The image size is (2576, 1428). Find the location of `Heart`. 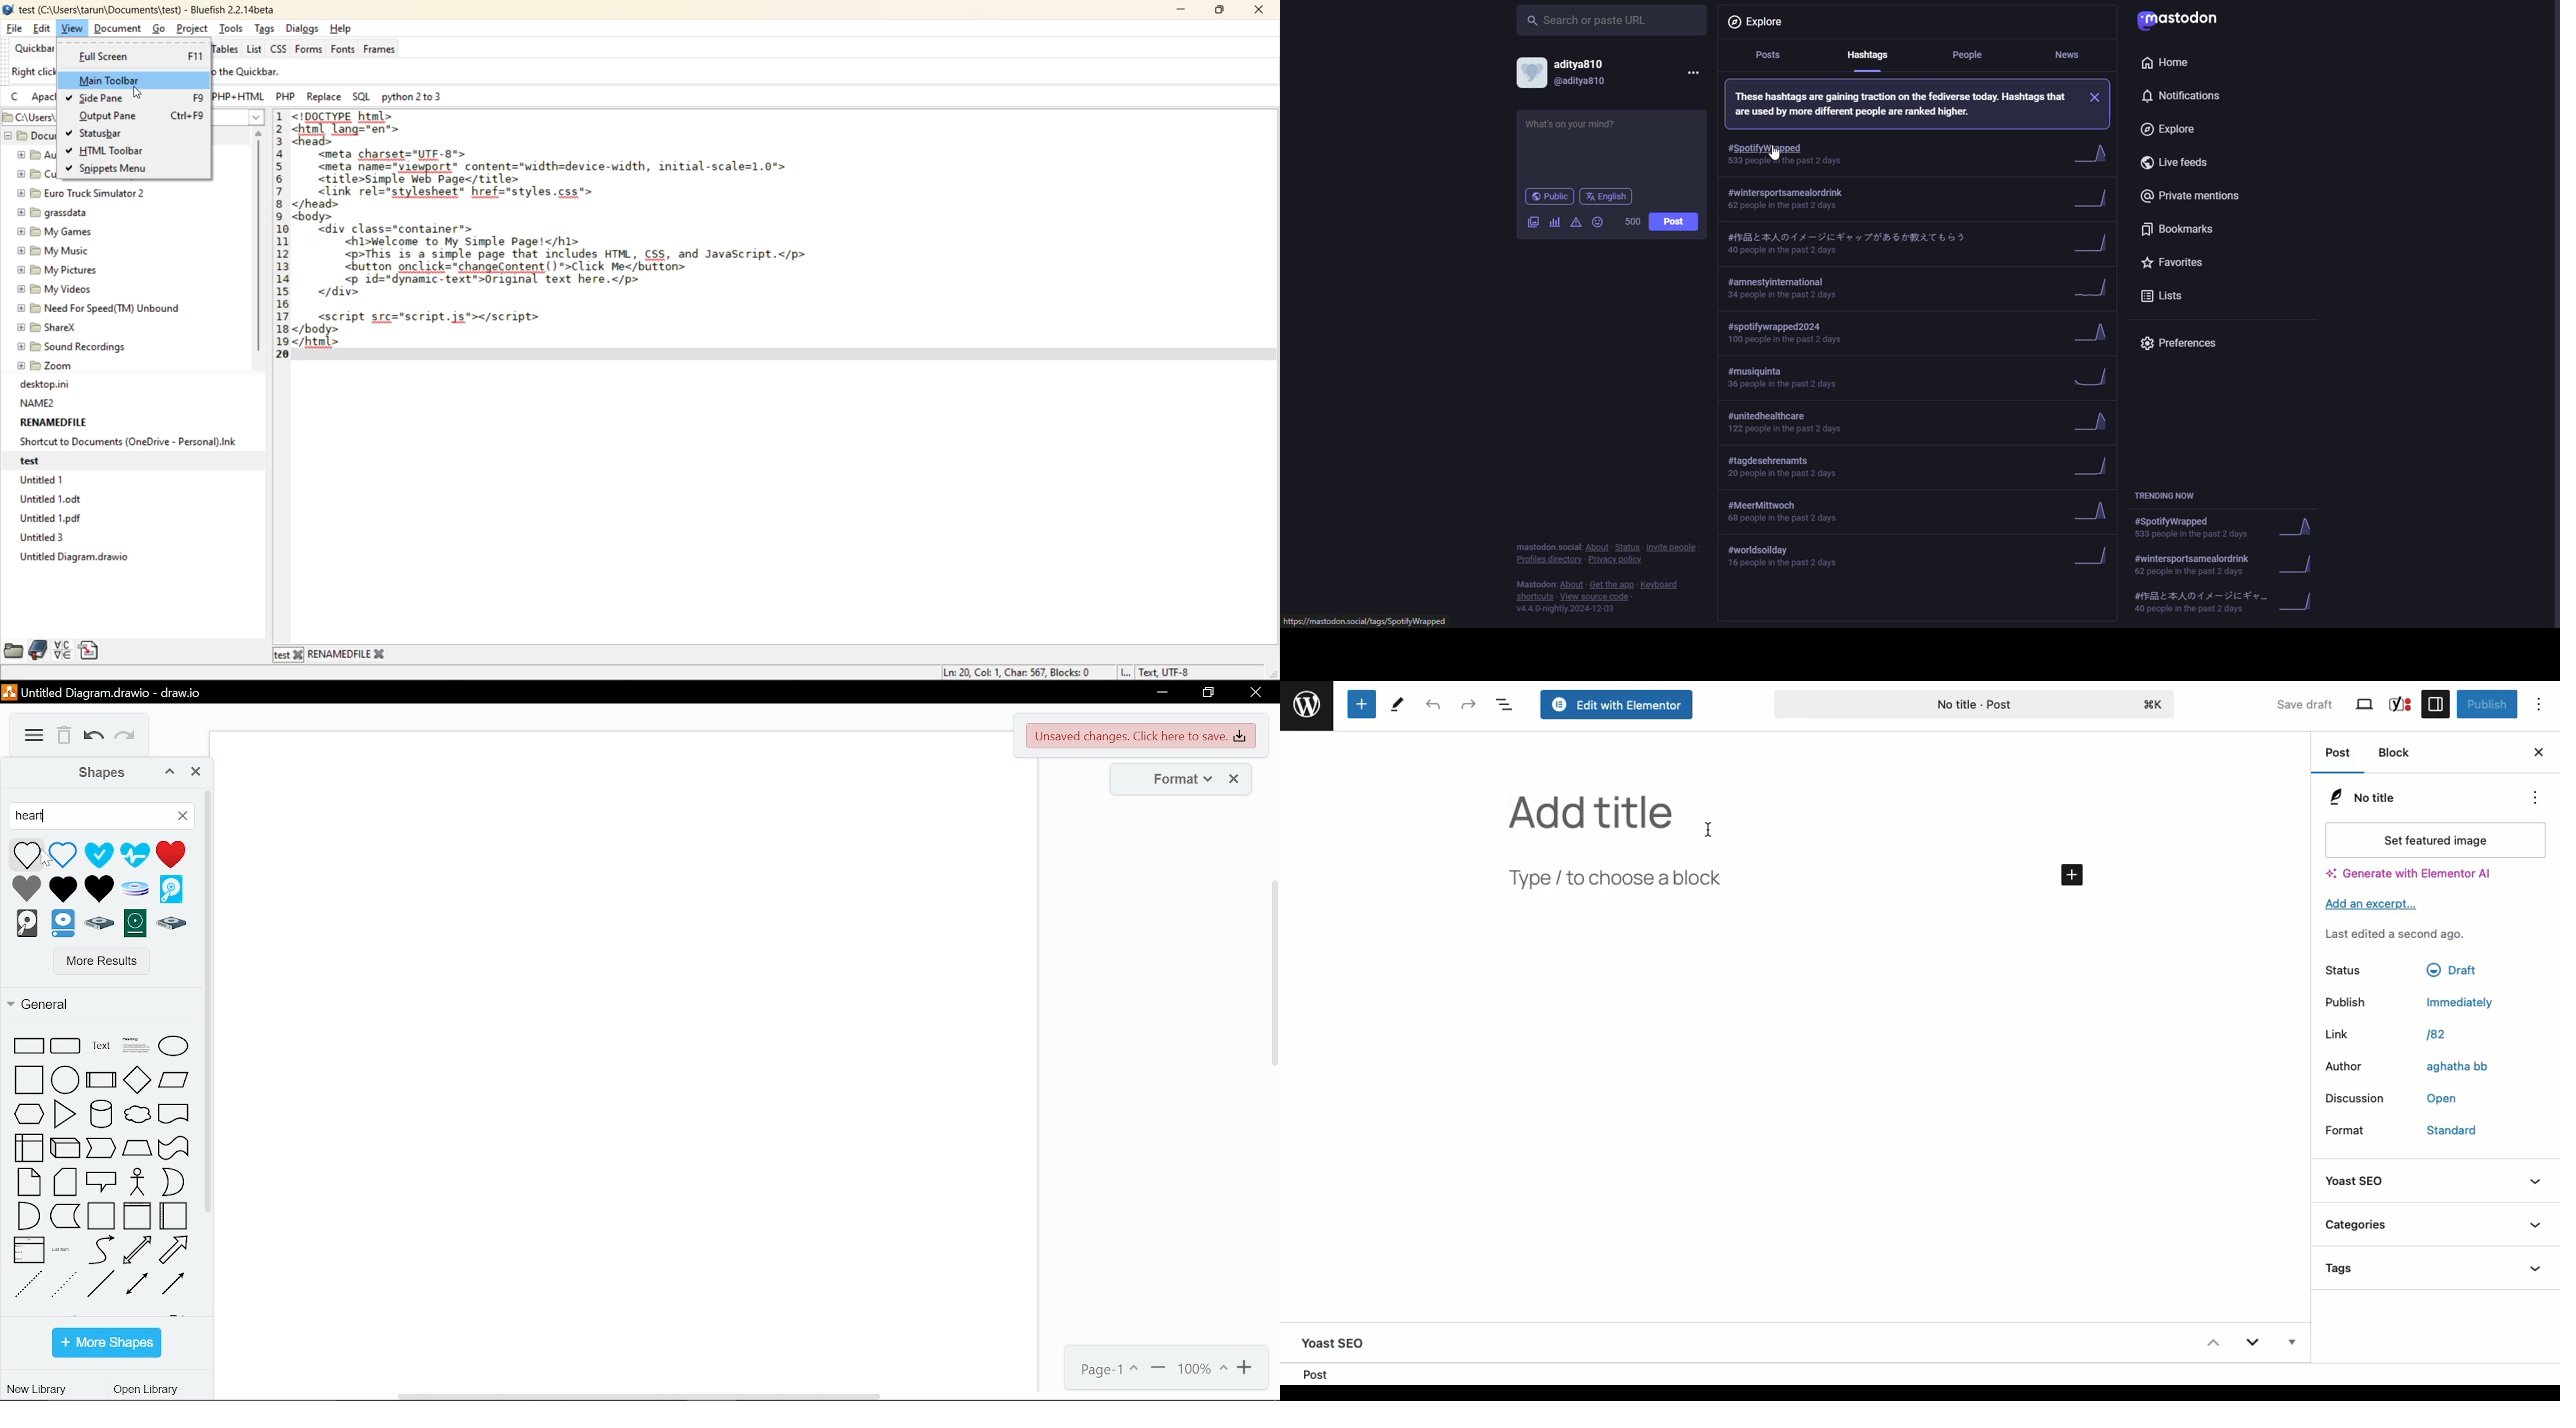

Heart is located at coordinates (176, 856).